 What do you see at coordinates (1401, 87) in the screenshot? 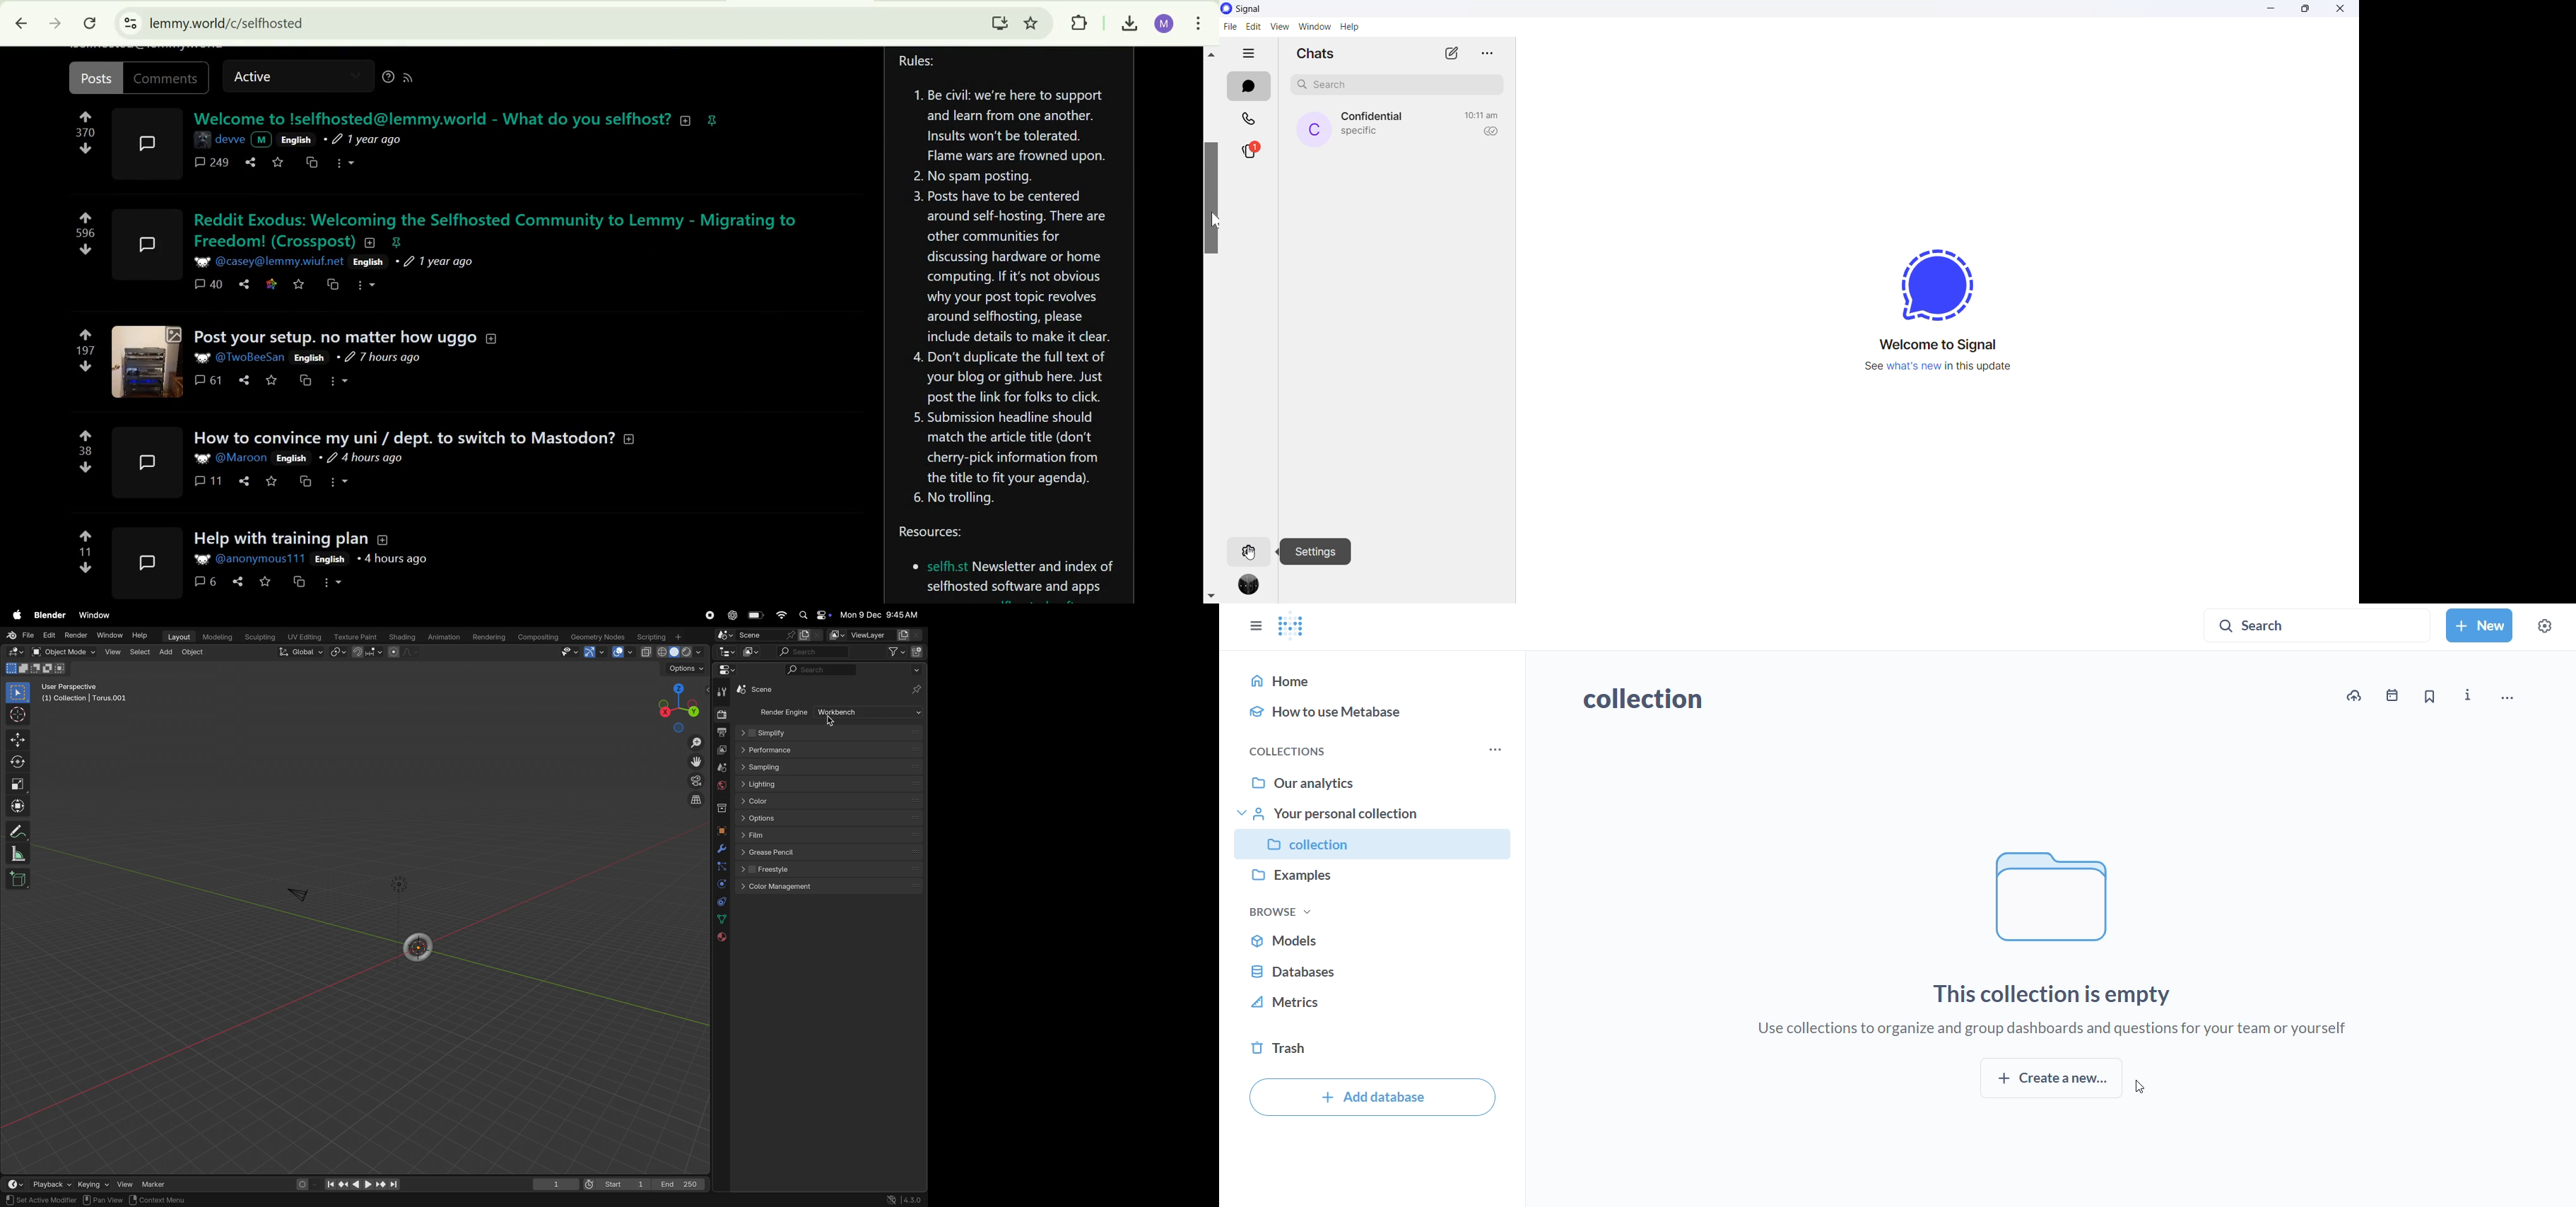
I see `search chat` at bounding box center [1401, 87].